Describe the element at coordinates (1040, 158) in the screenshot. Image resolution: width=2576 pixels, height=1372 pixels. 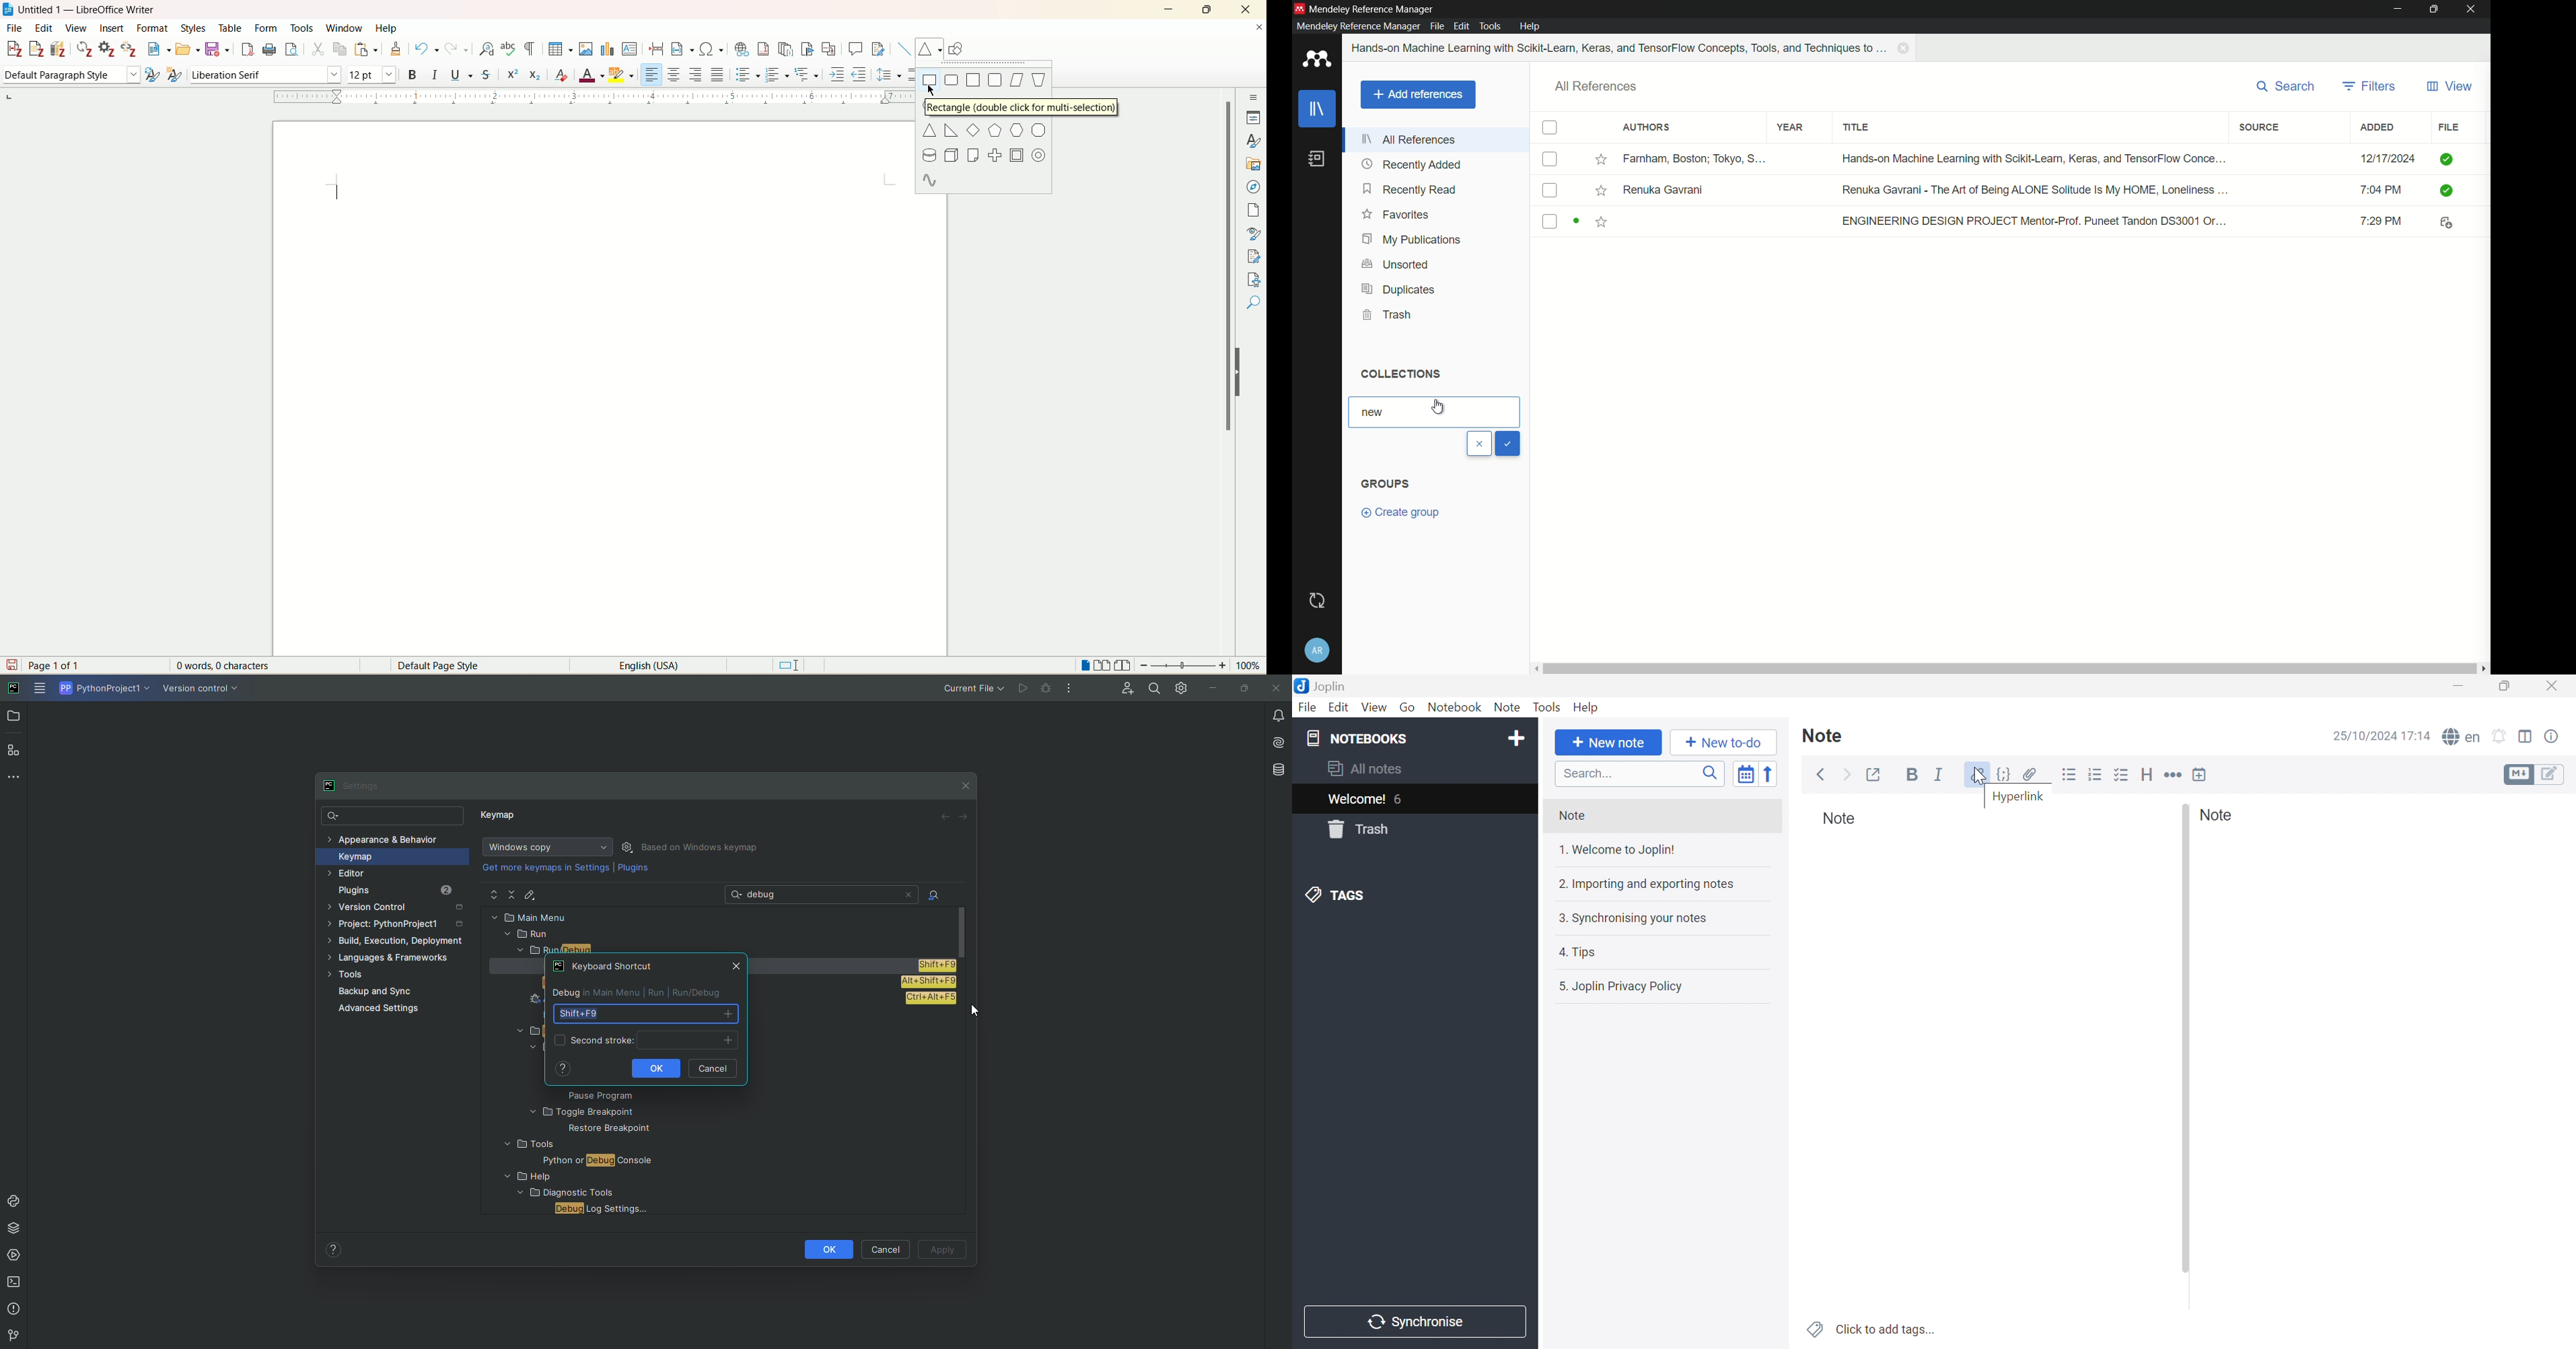
I see `ring` at that location.